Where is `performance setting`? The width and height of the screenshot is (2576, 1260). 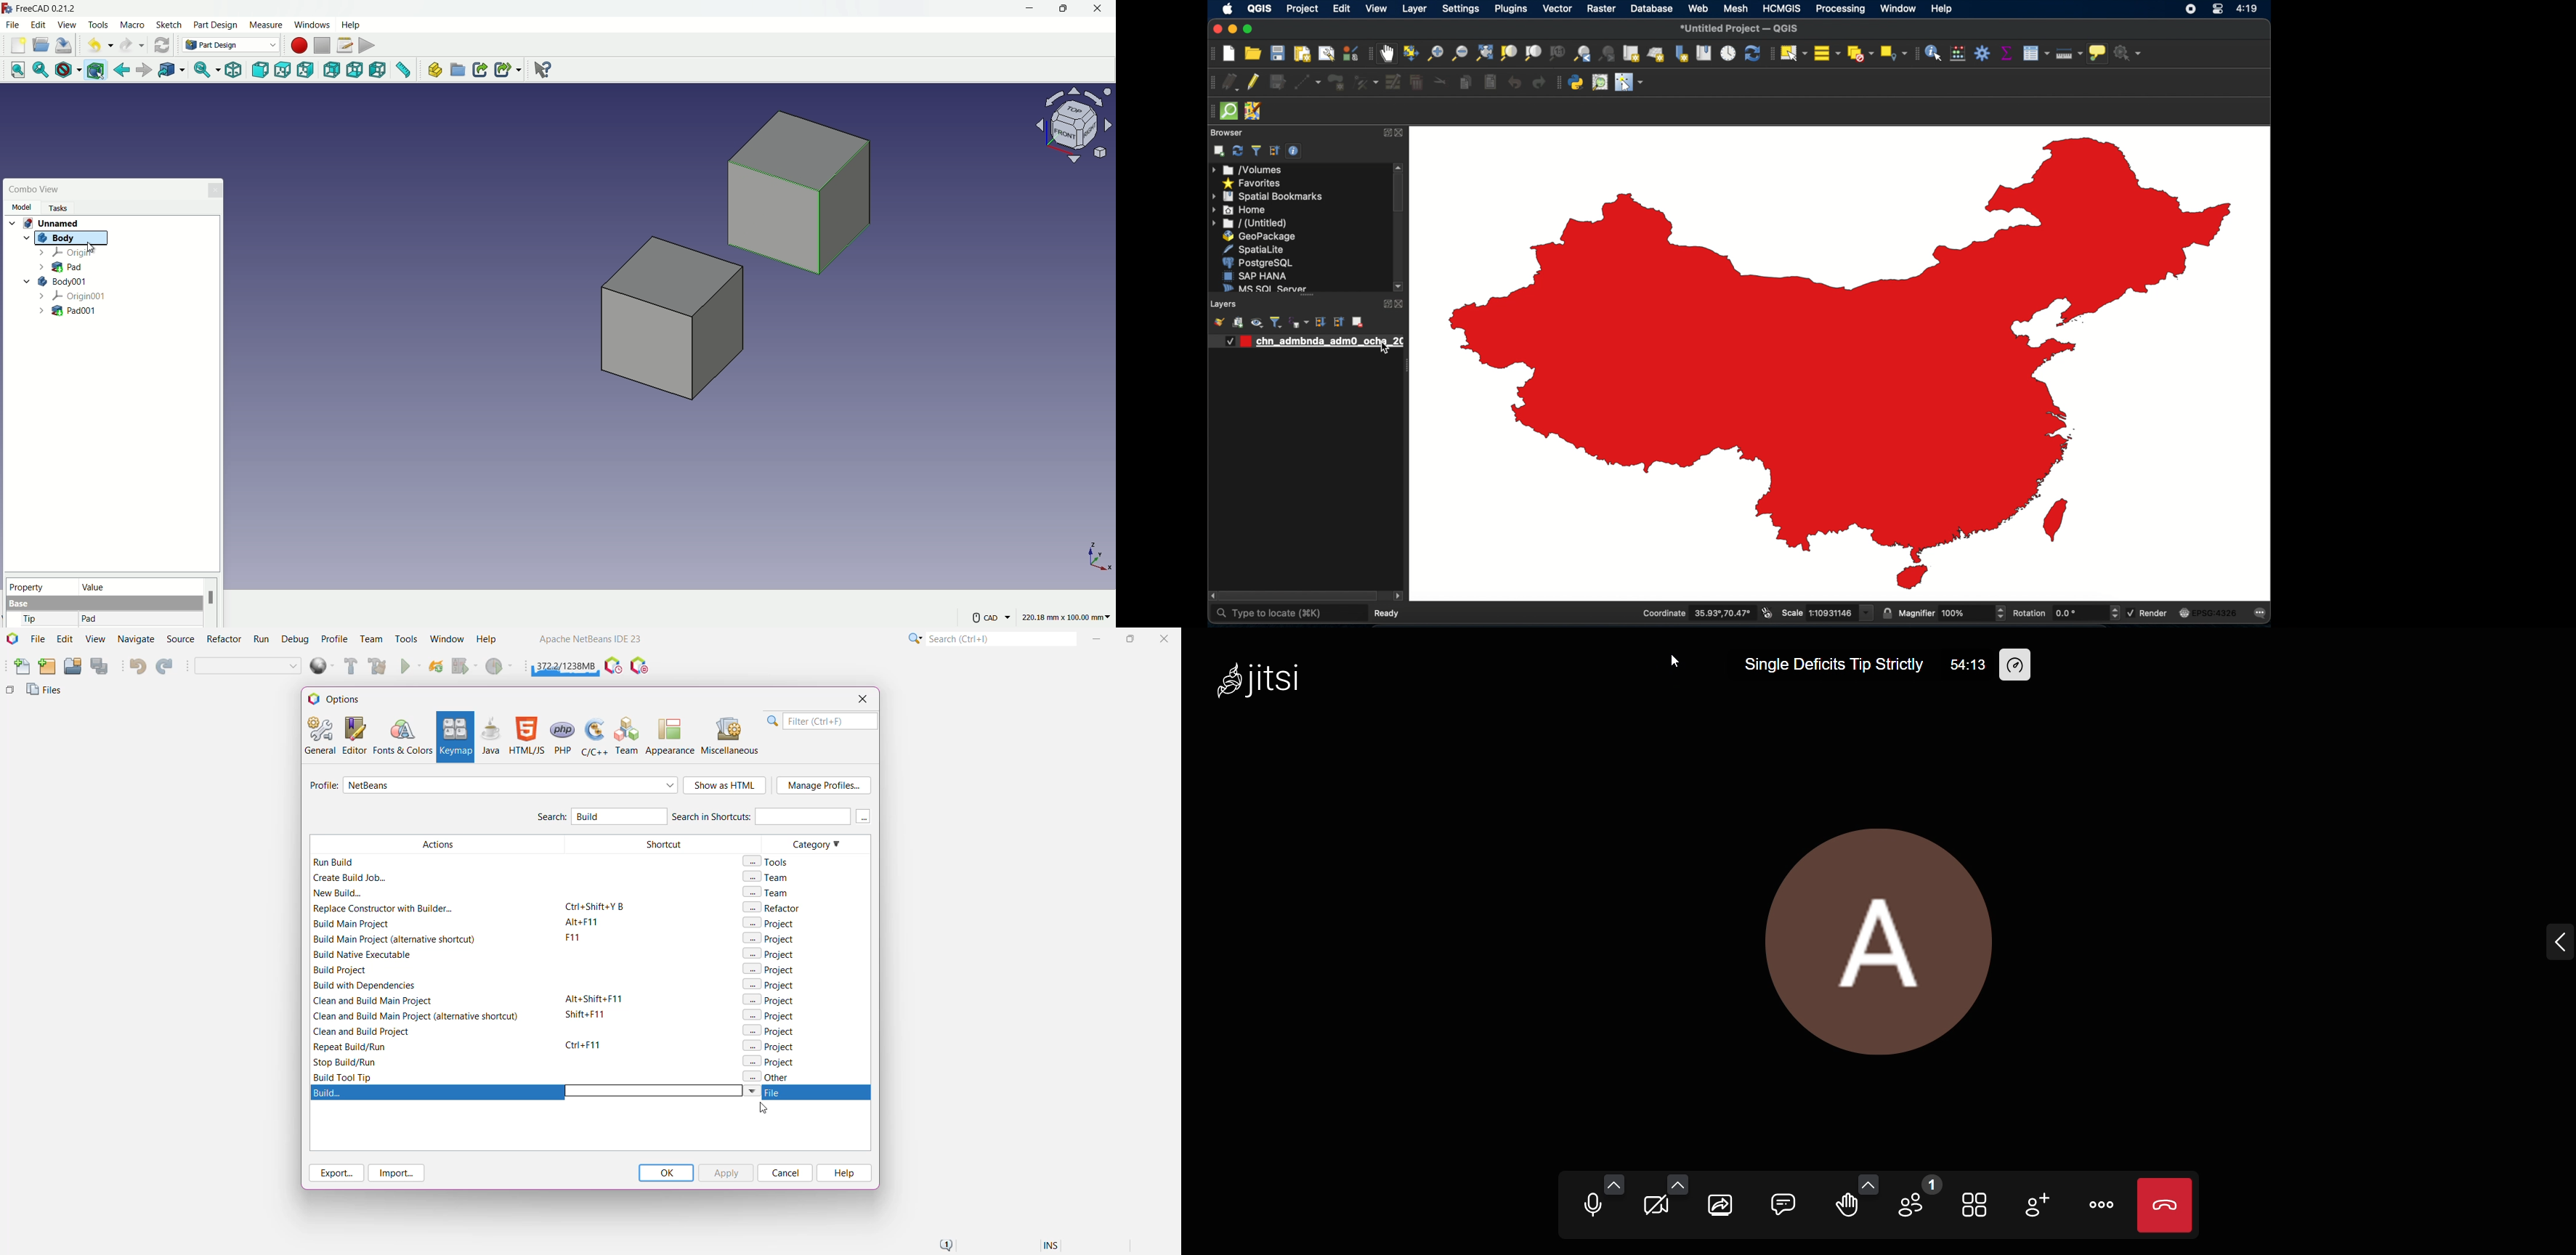 performance setting is located at coordinates (2024, 667).